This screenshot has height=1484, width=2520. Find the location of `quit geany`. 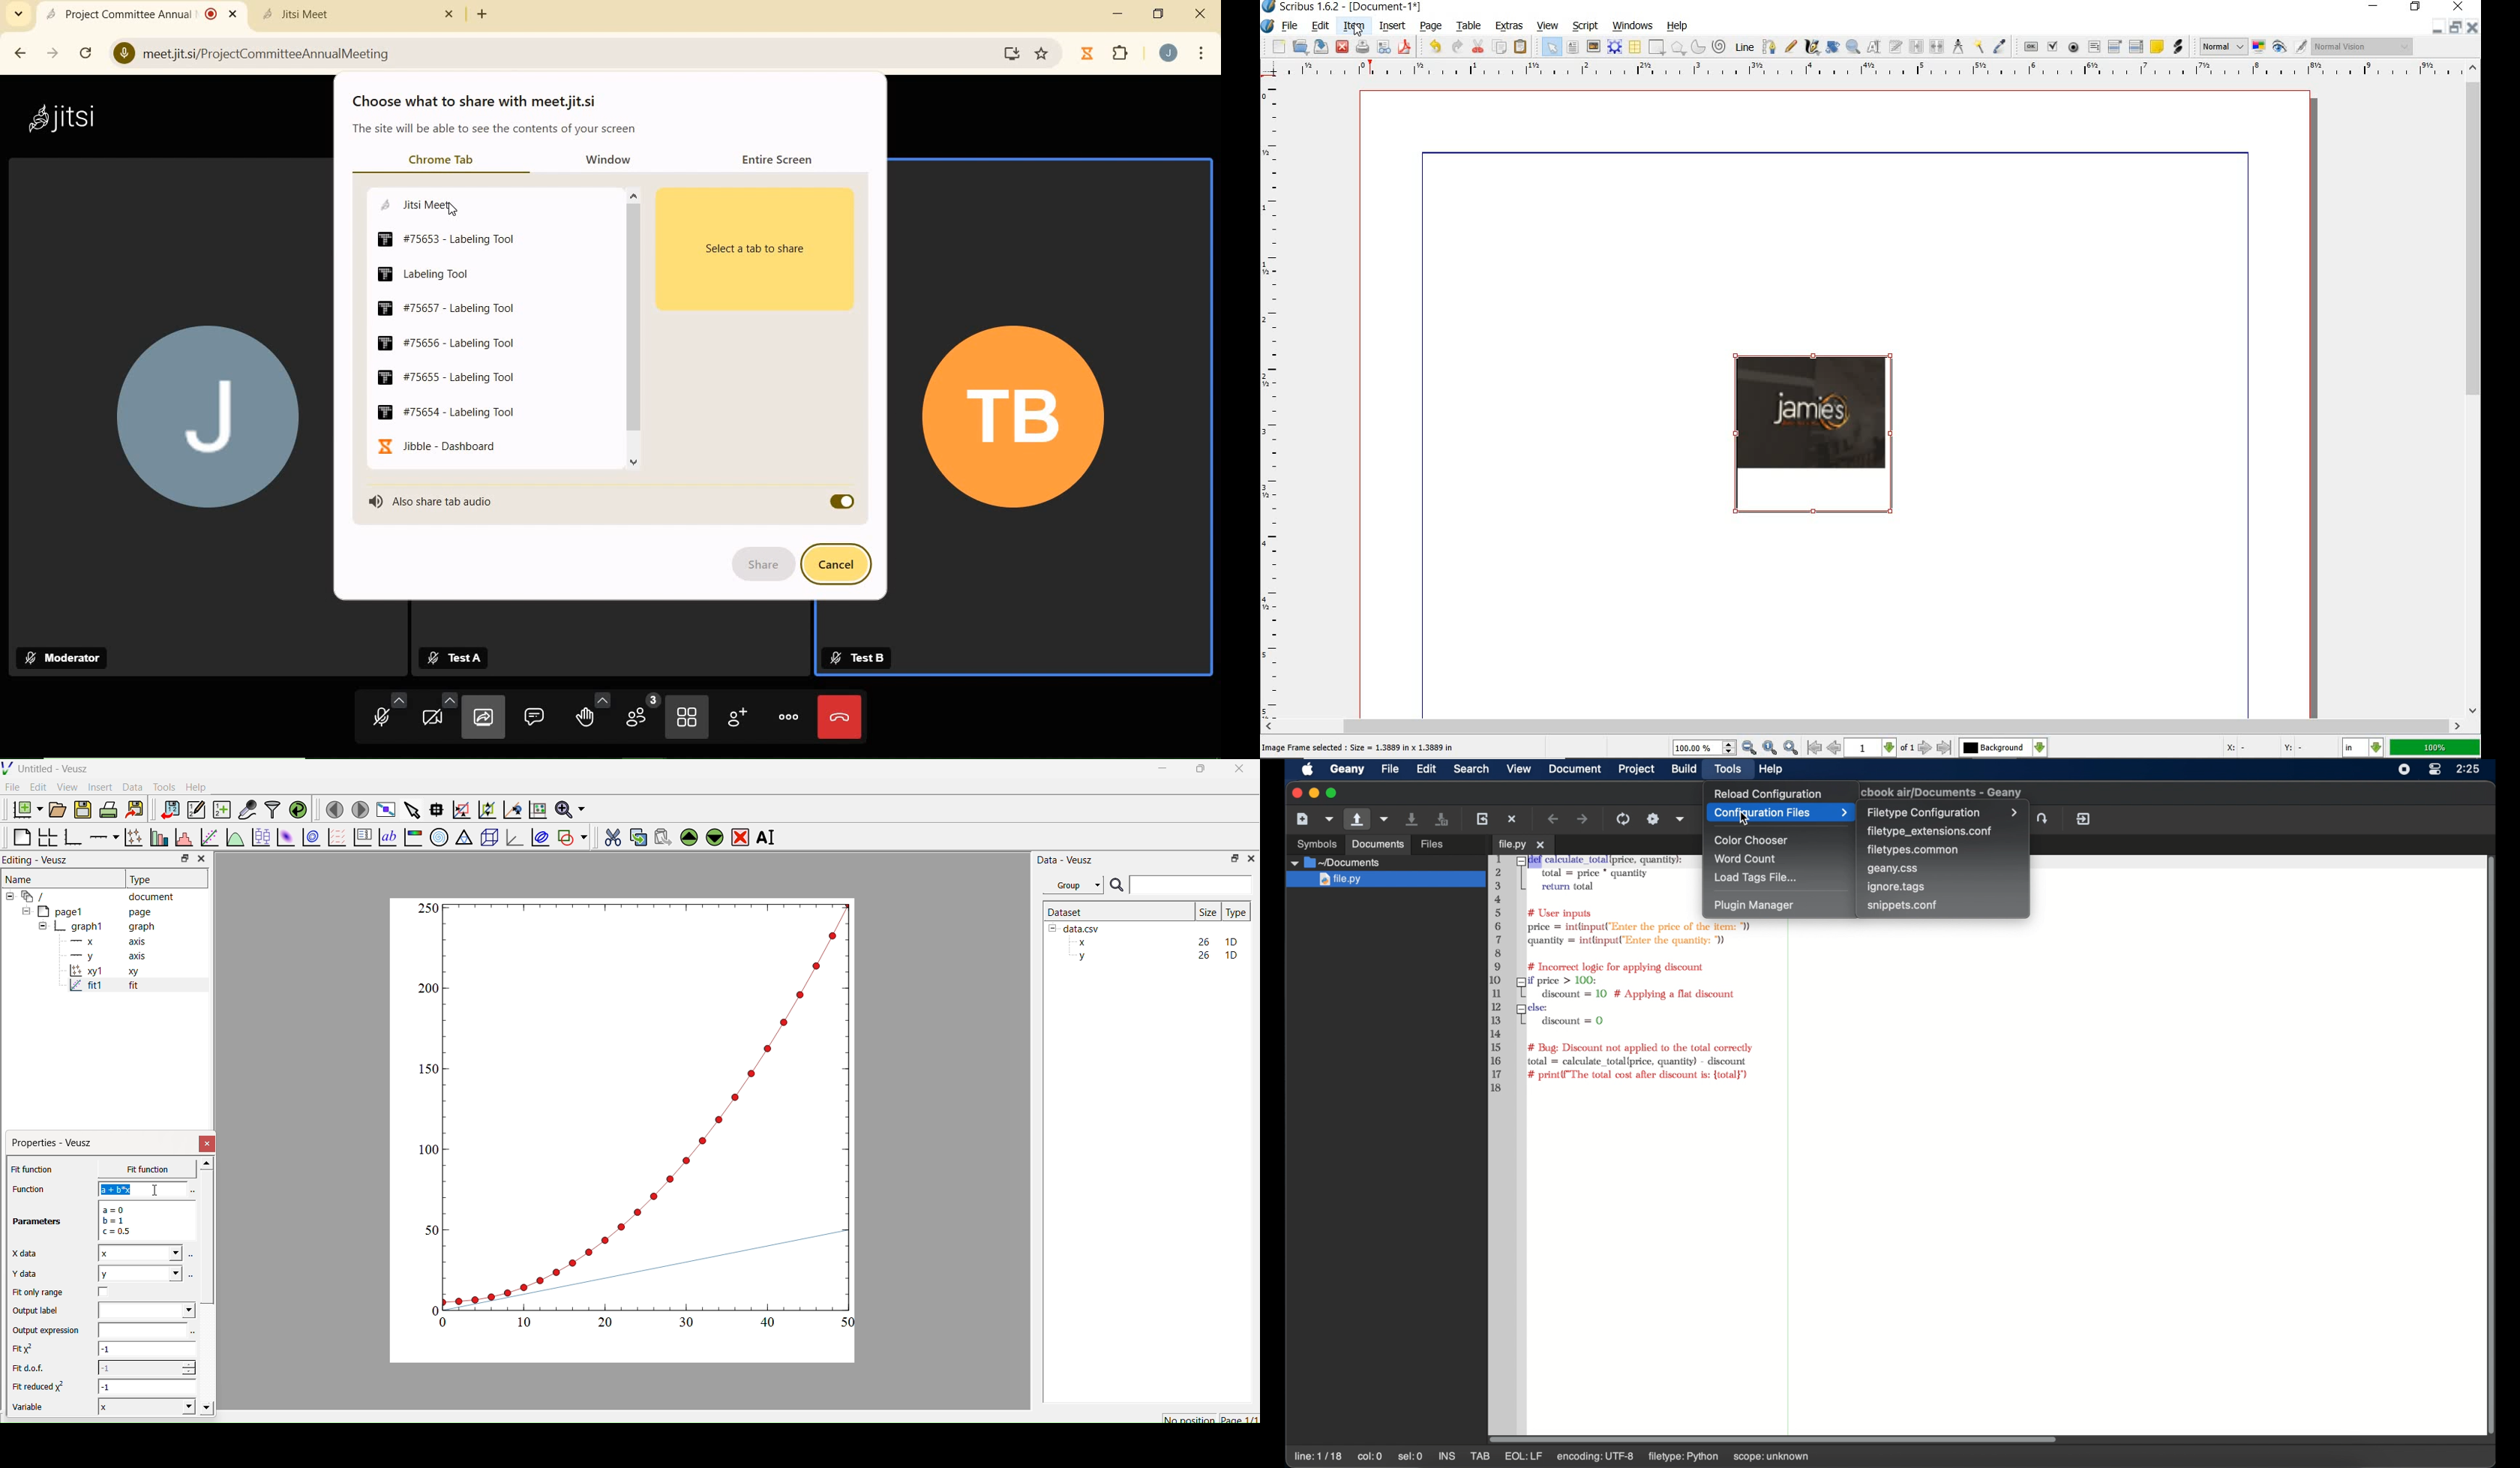

quit geany is located at coordinates (2084, 819).